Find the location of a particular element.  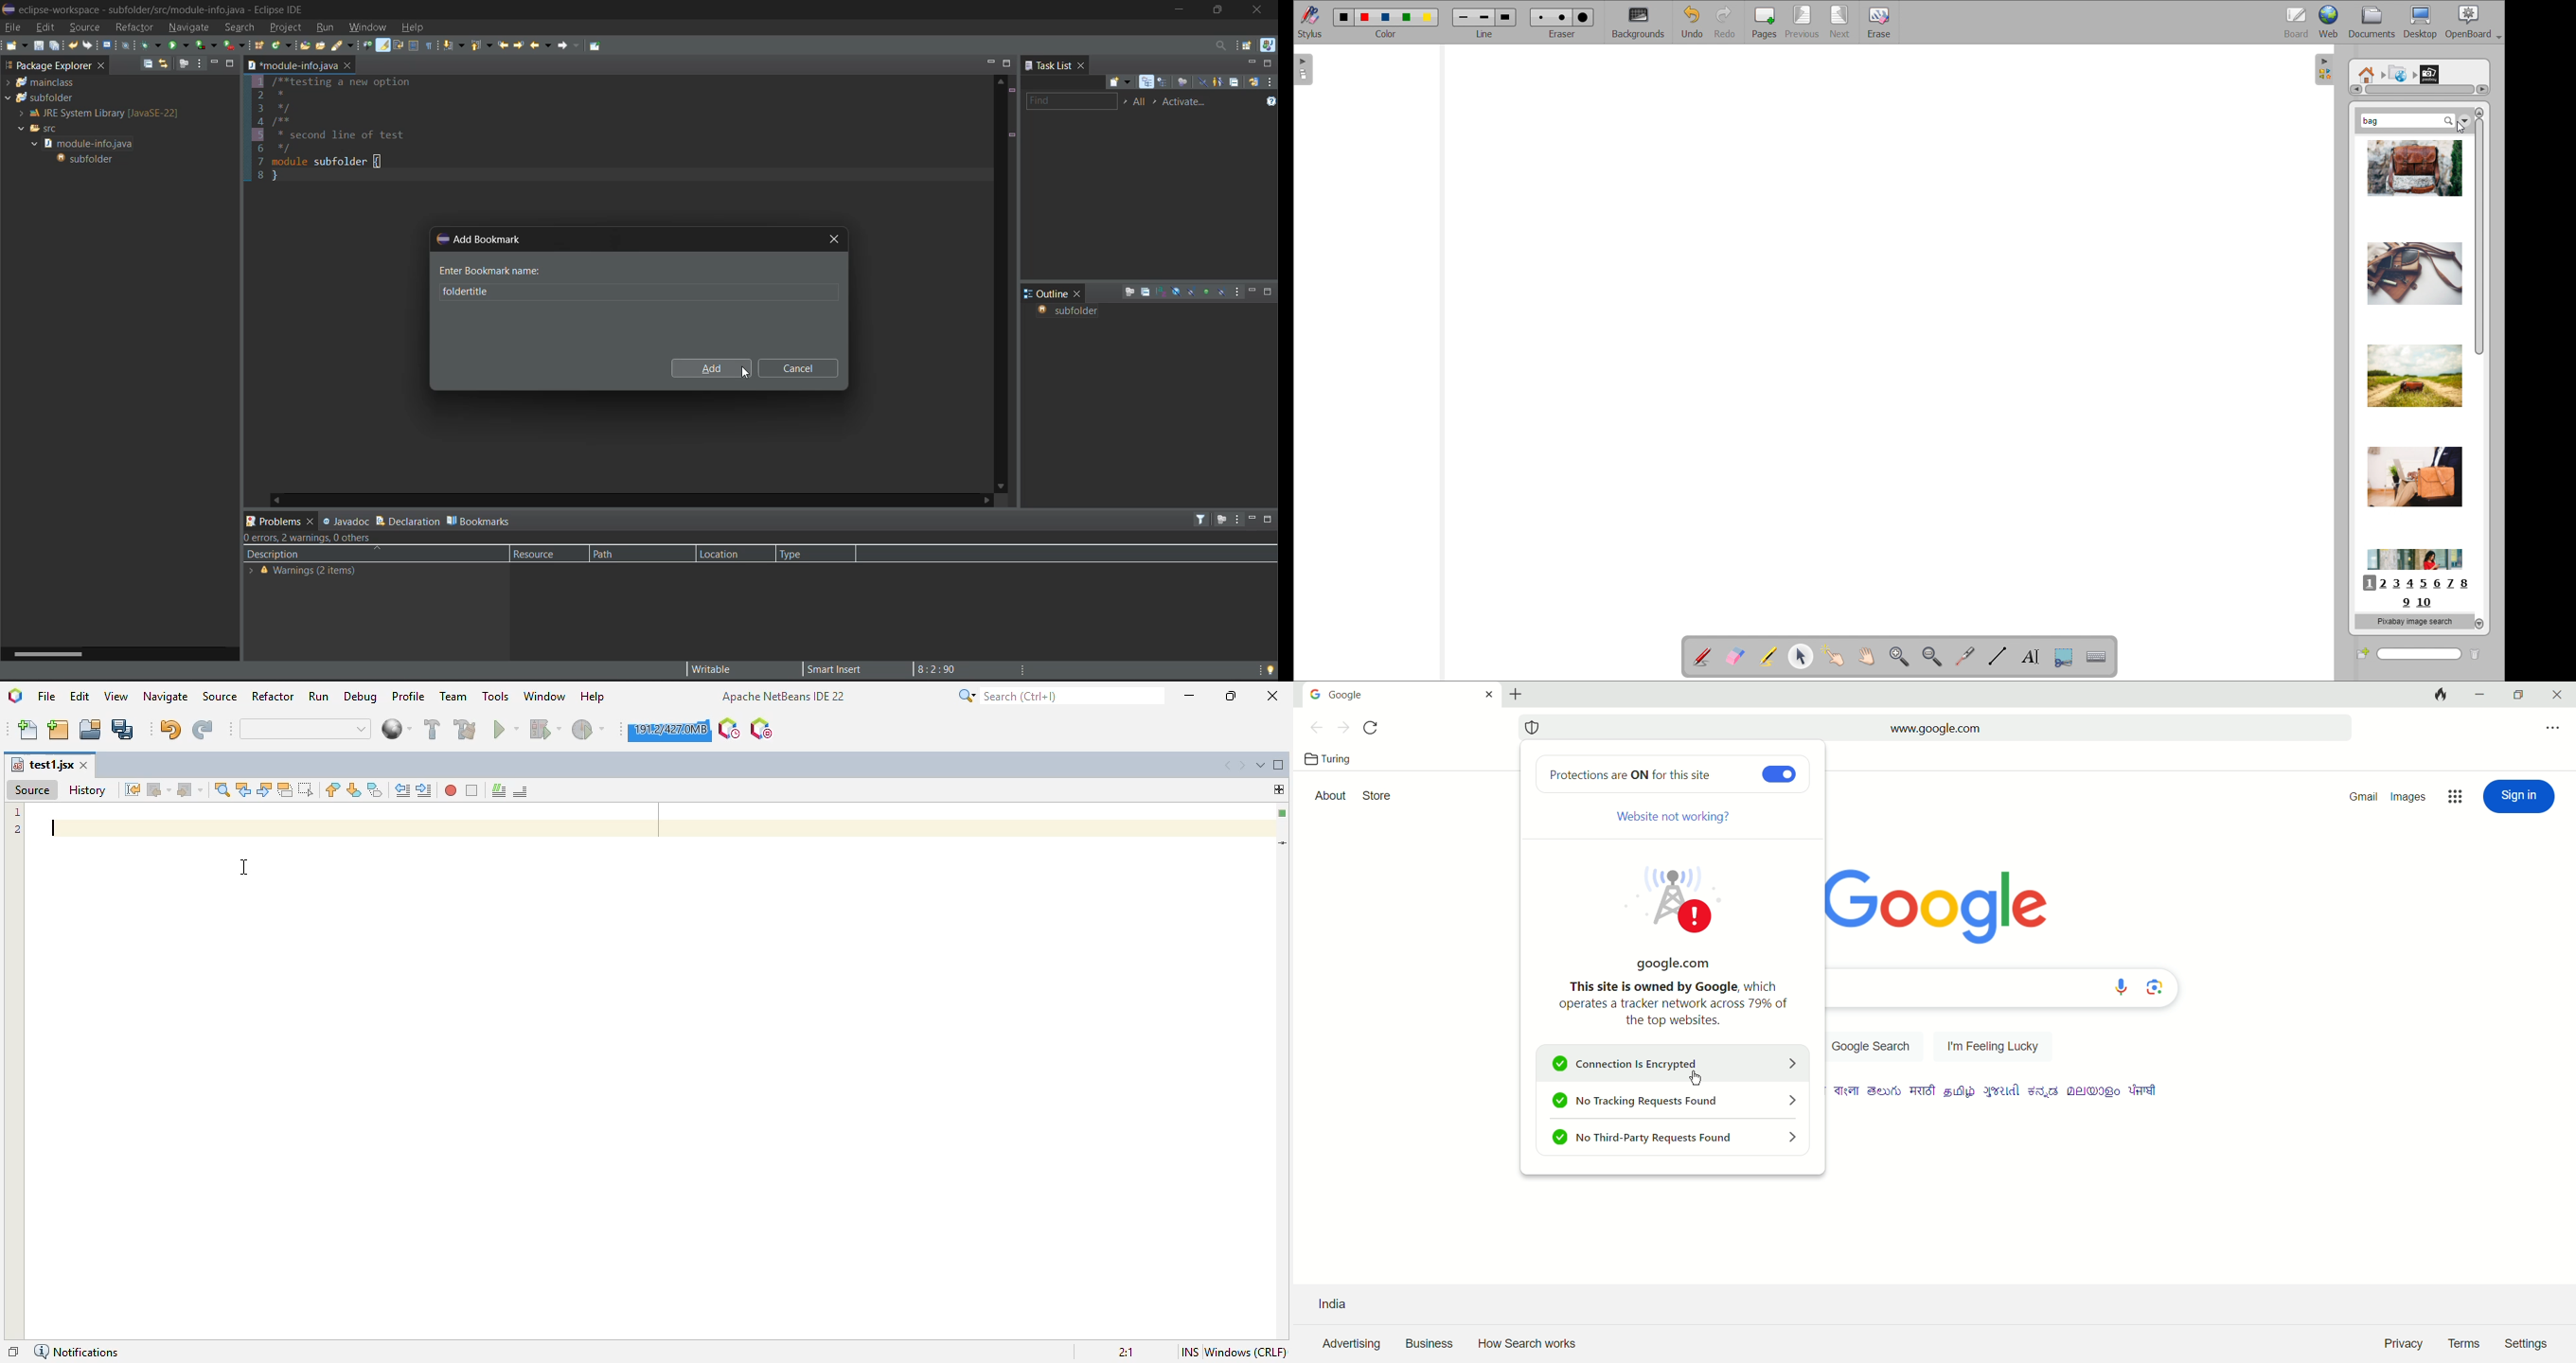

module-info.java is located at coordinates (292, 67).